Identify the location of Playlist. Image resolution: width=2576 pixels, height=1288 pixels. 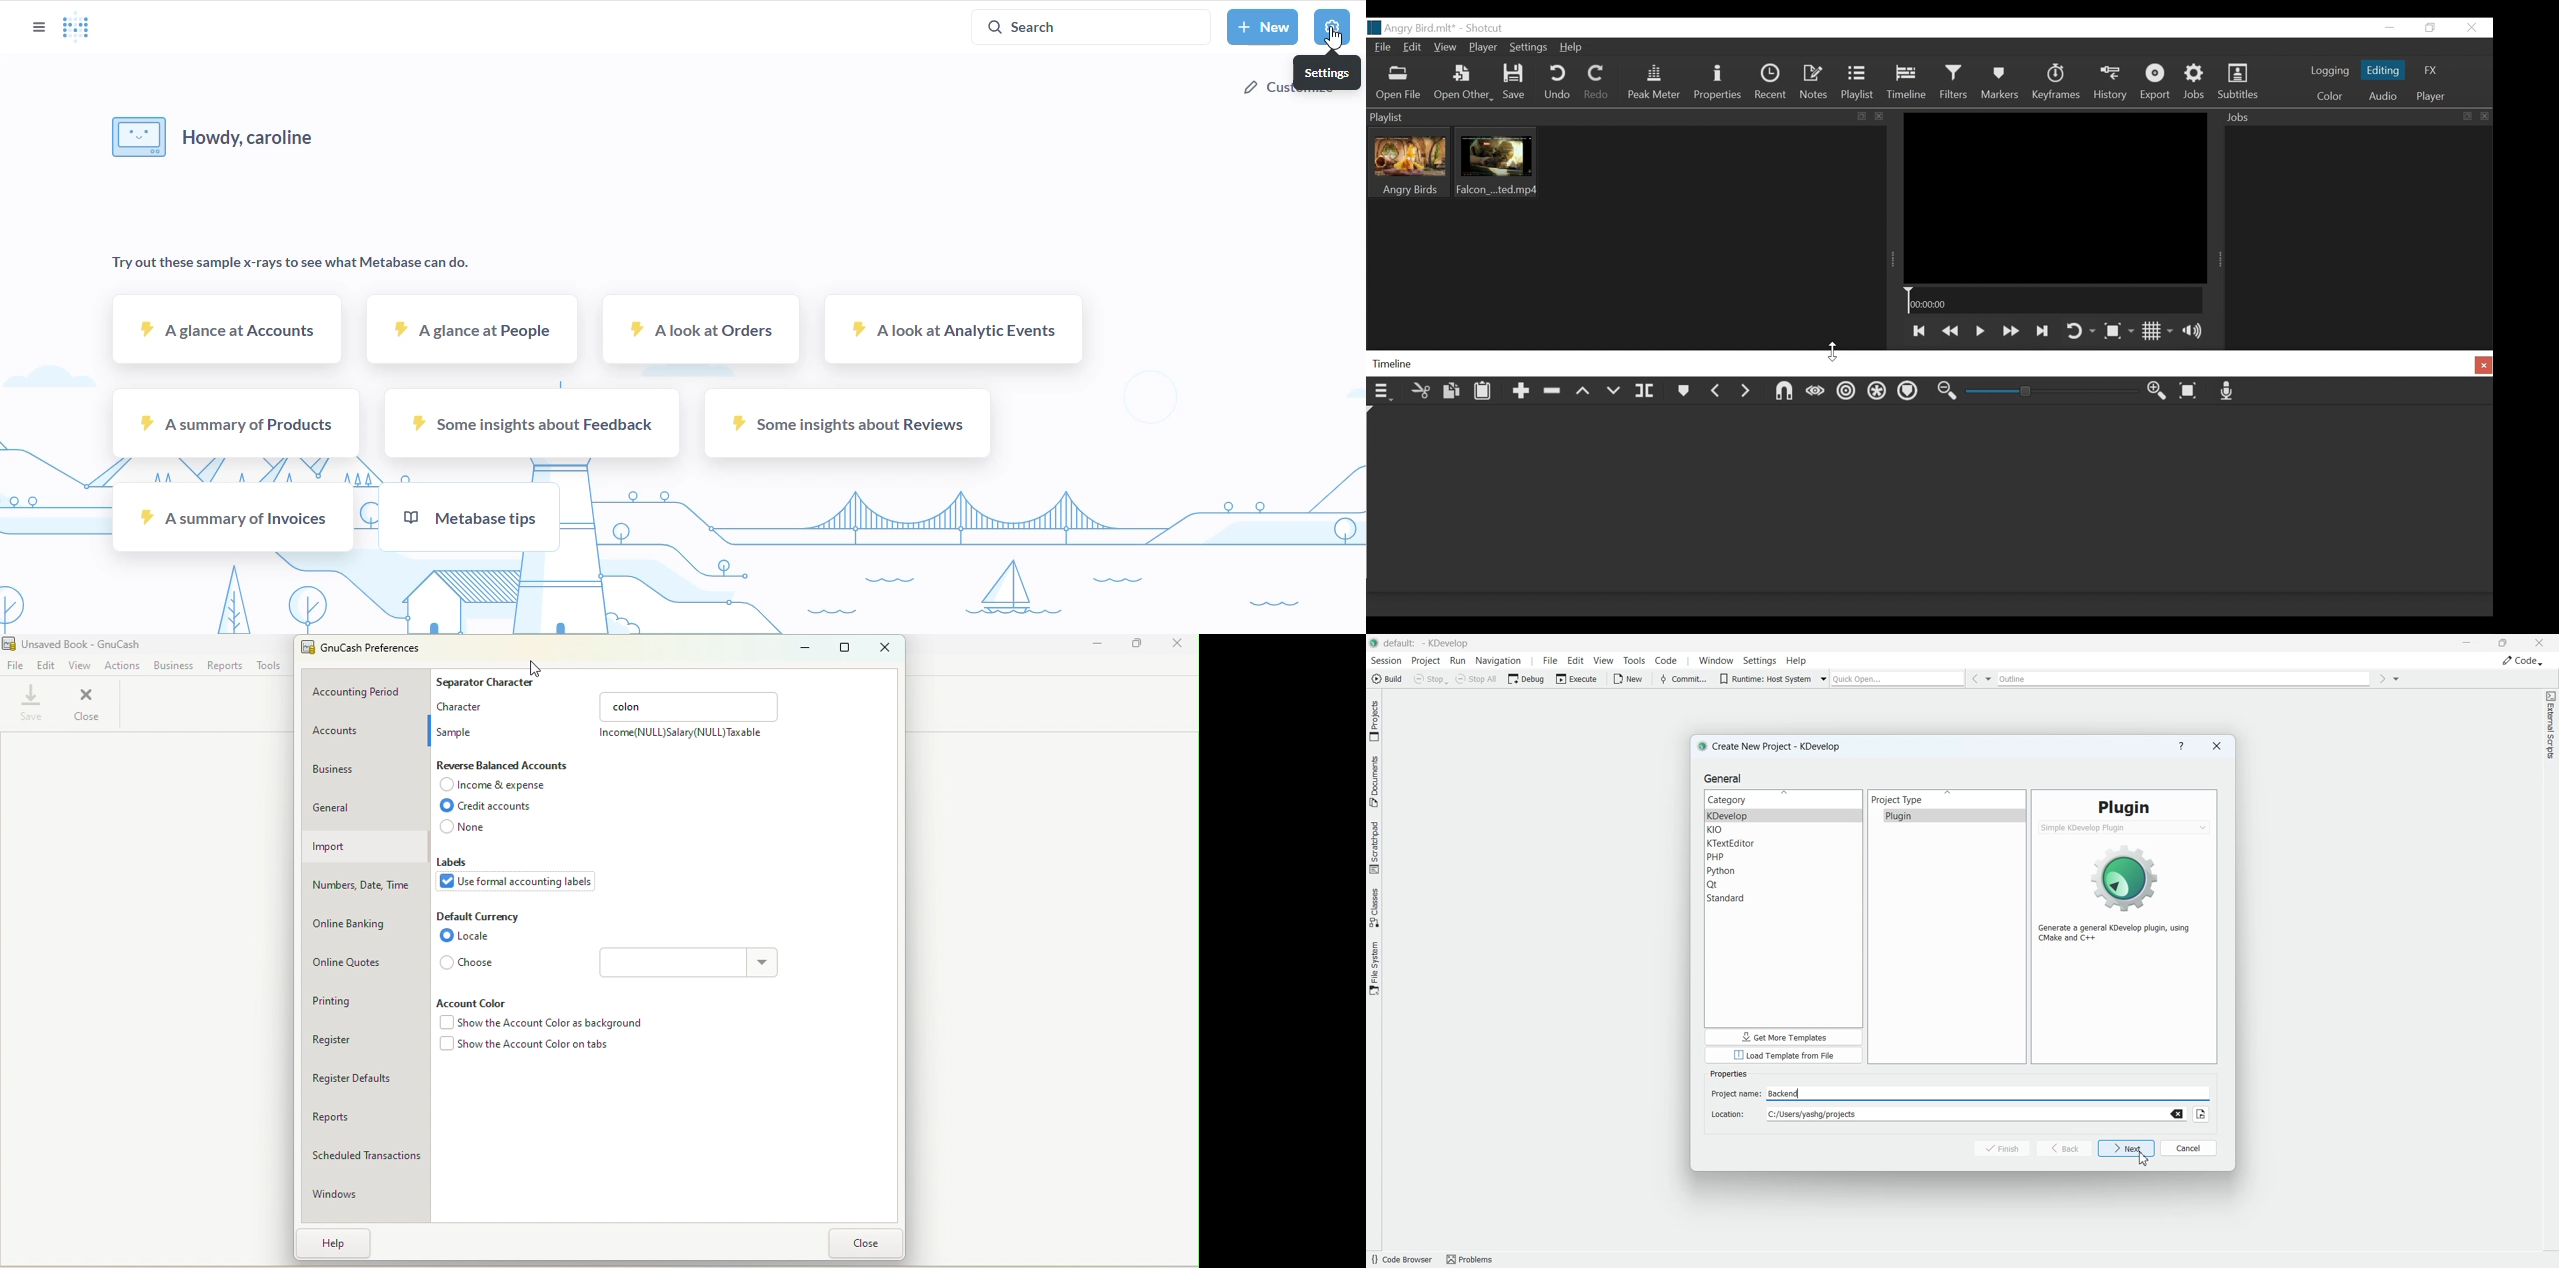
(1860, 84).